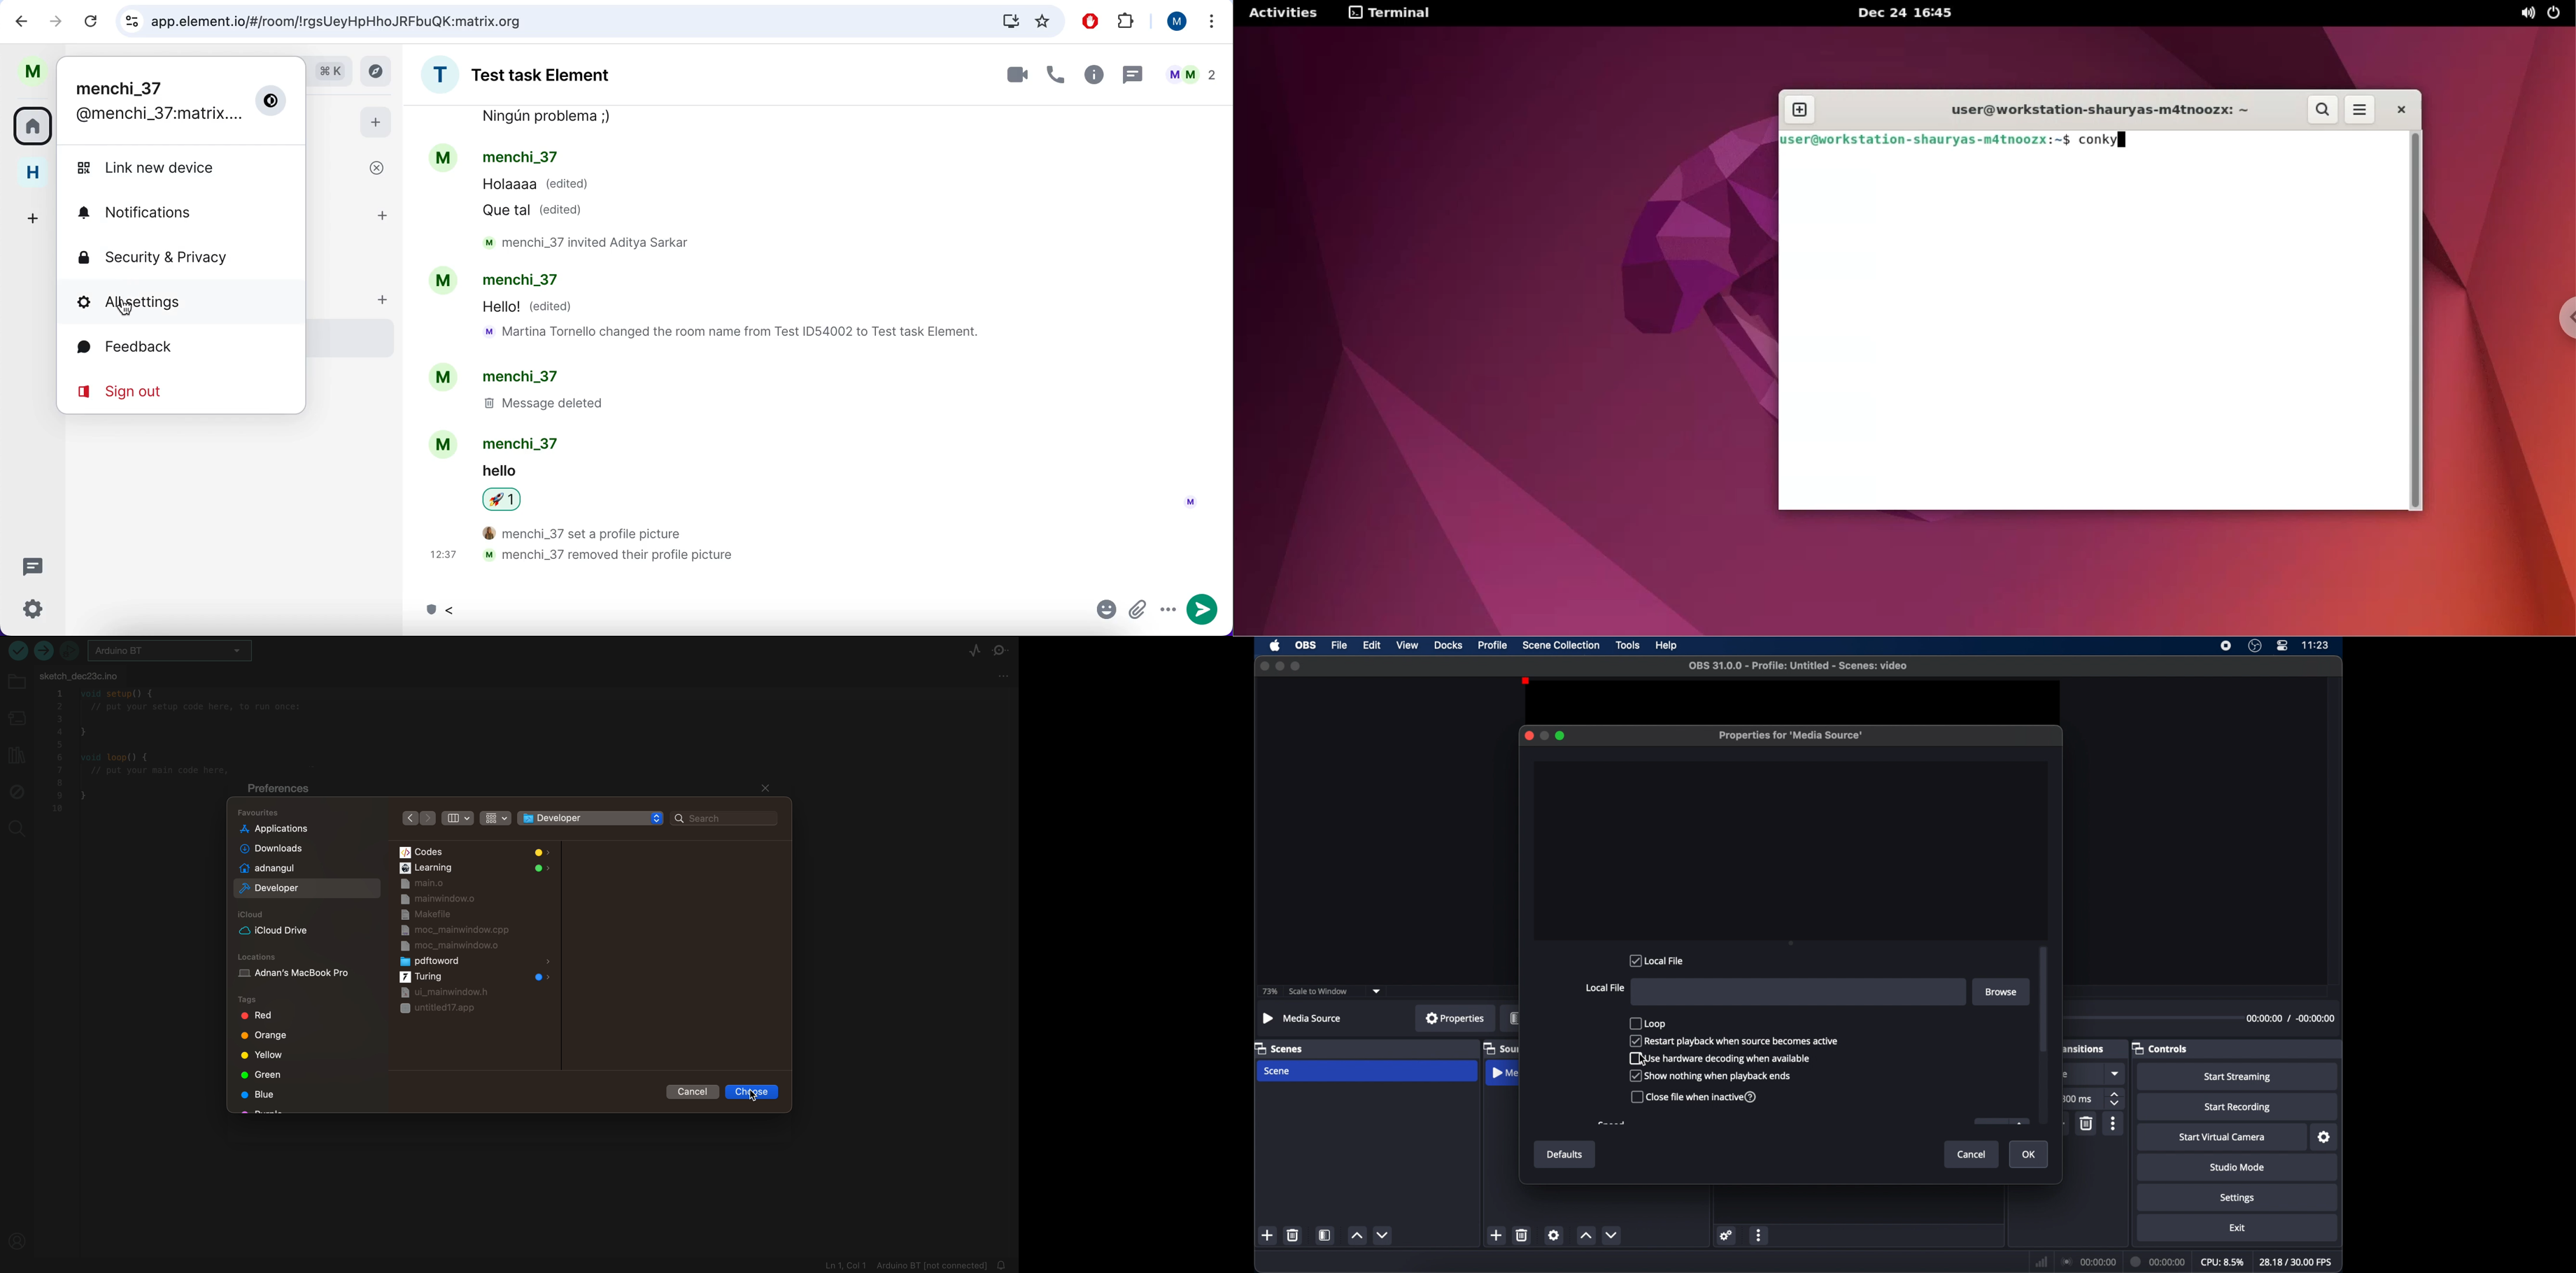  What do you see at coordinates (134, 806) in the screenshot?
I see `file code` at bounding box center [134, 806].